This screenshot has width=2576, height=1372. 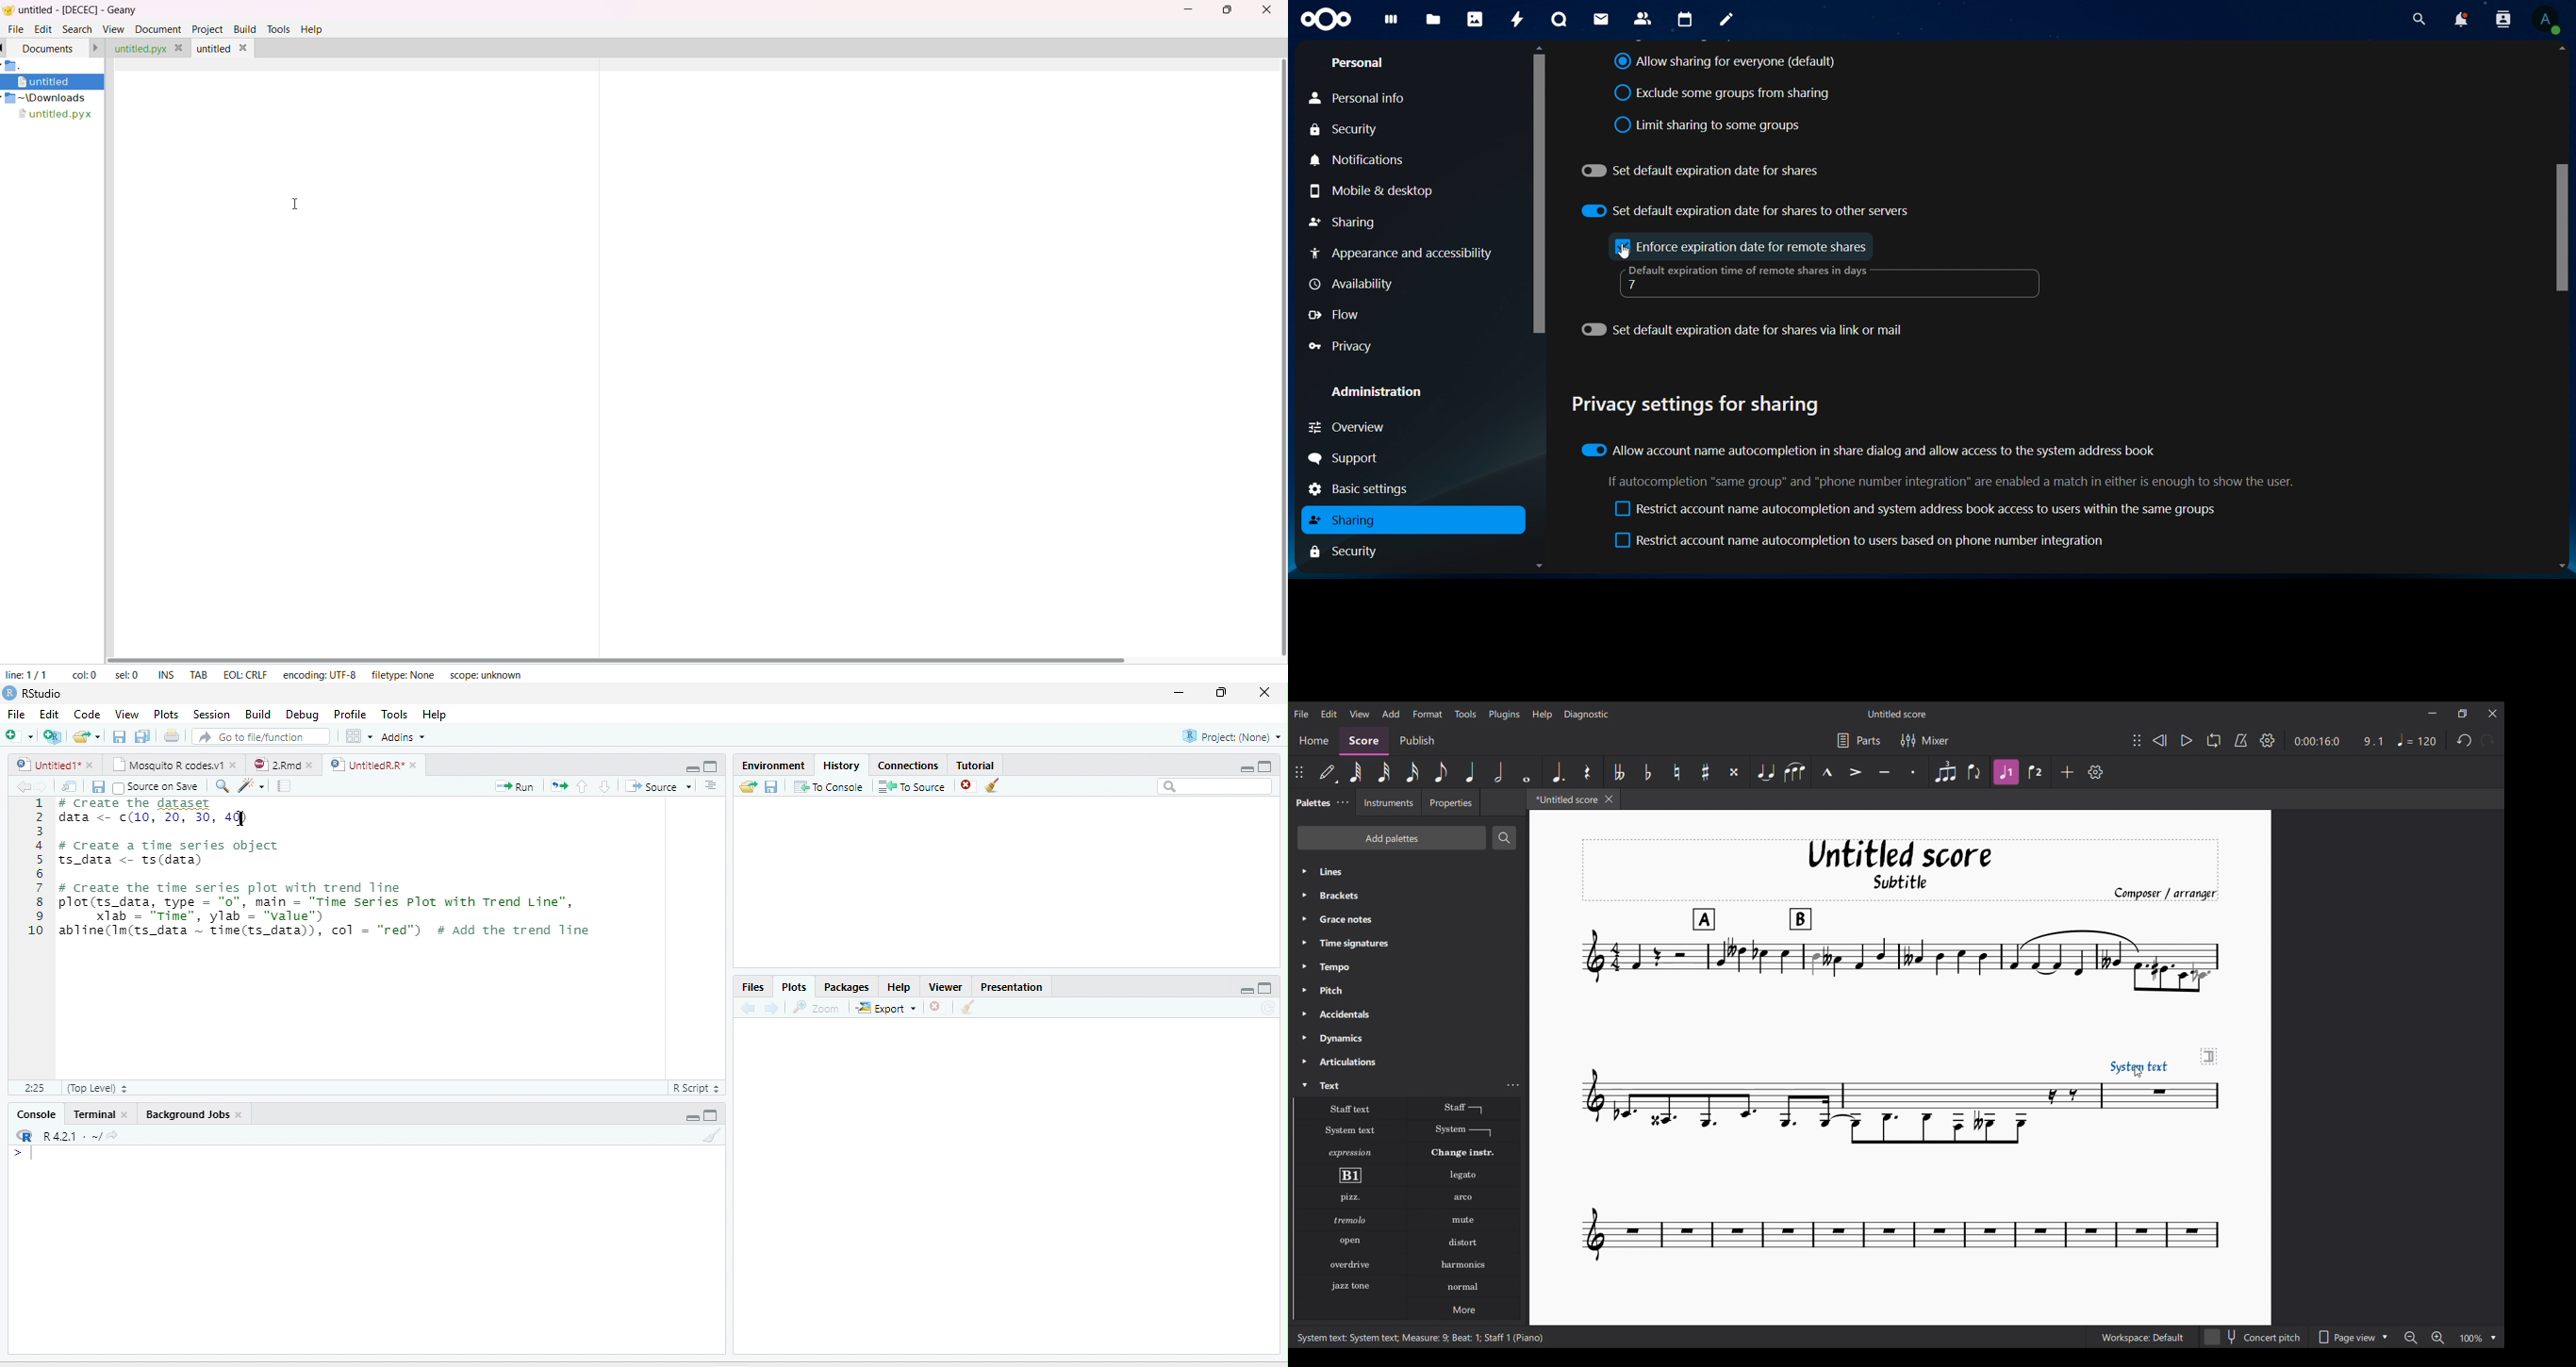 What do you see at coordinates (658, 786) in the screenshot?
I see `Source` at bounding box center [658, 786].